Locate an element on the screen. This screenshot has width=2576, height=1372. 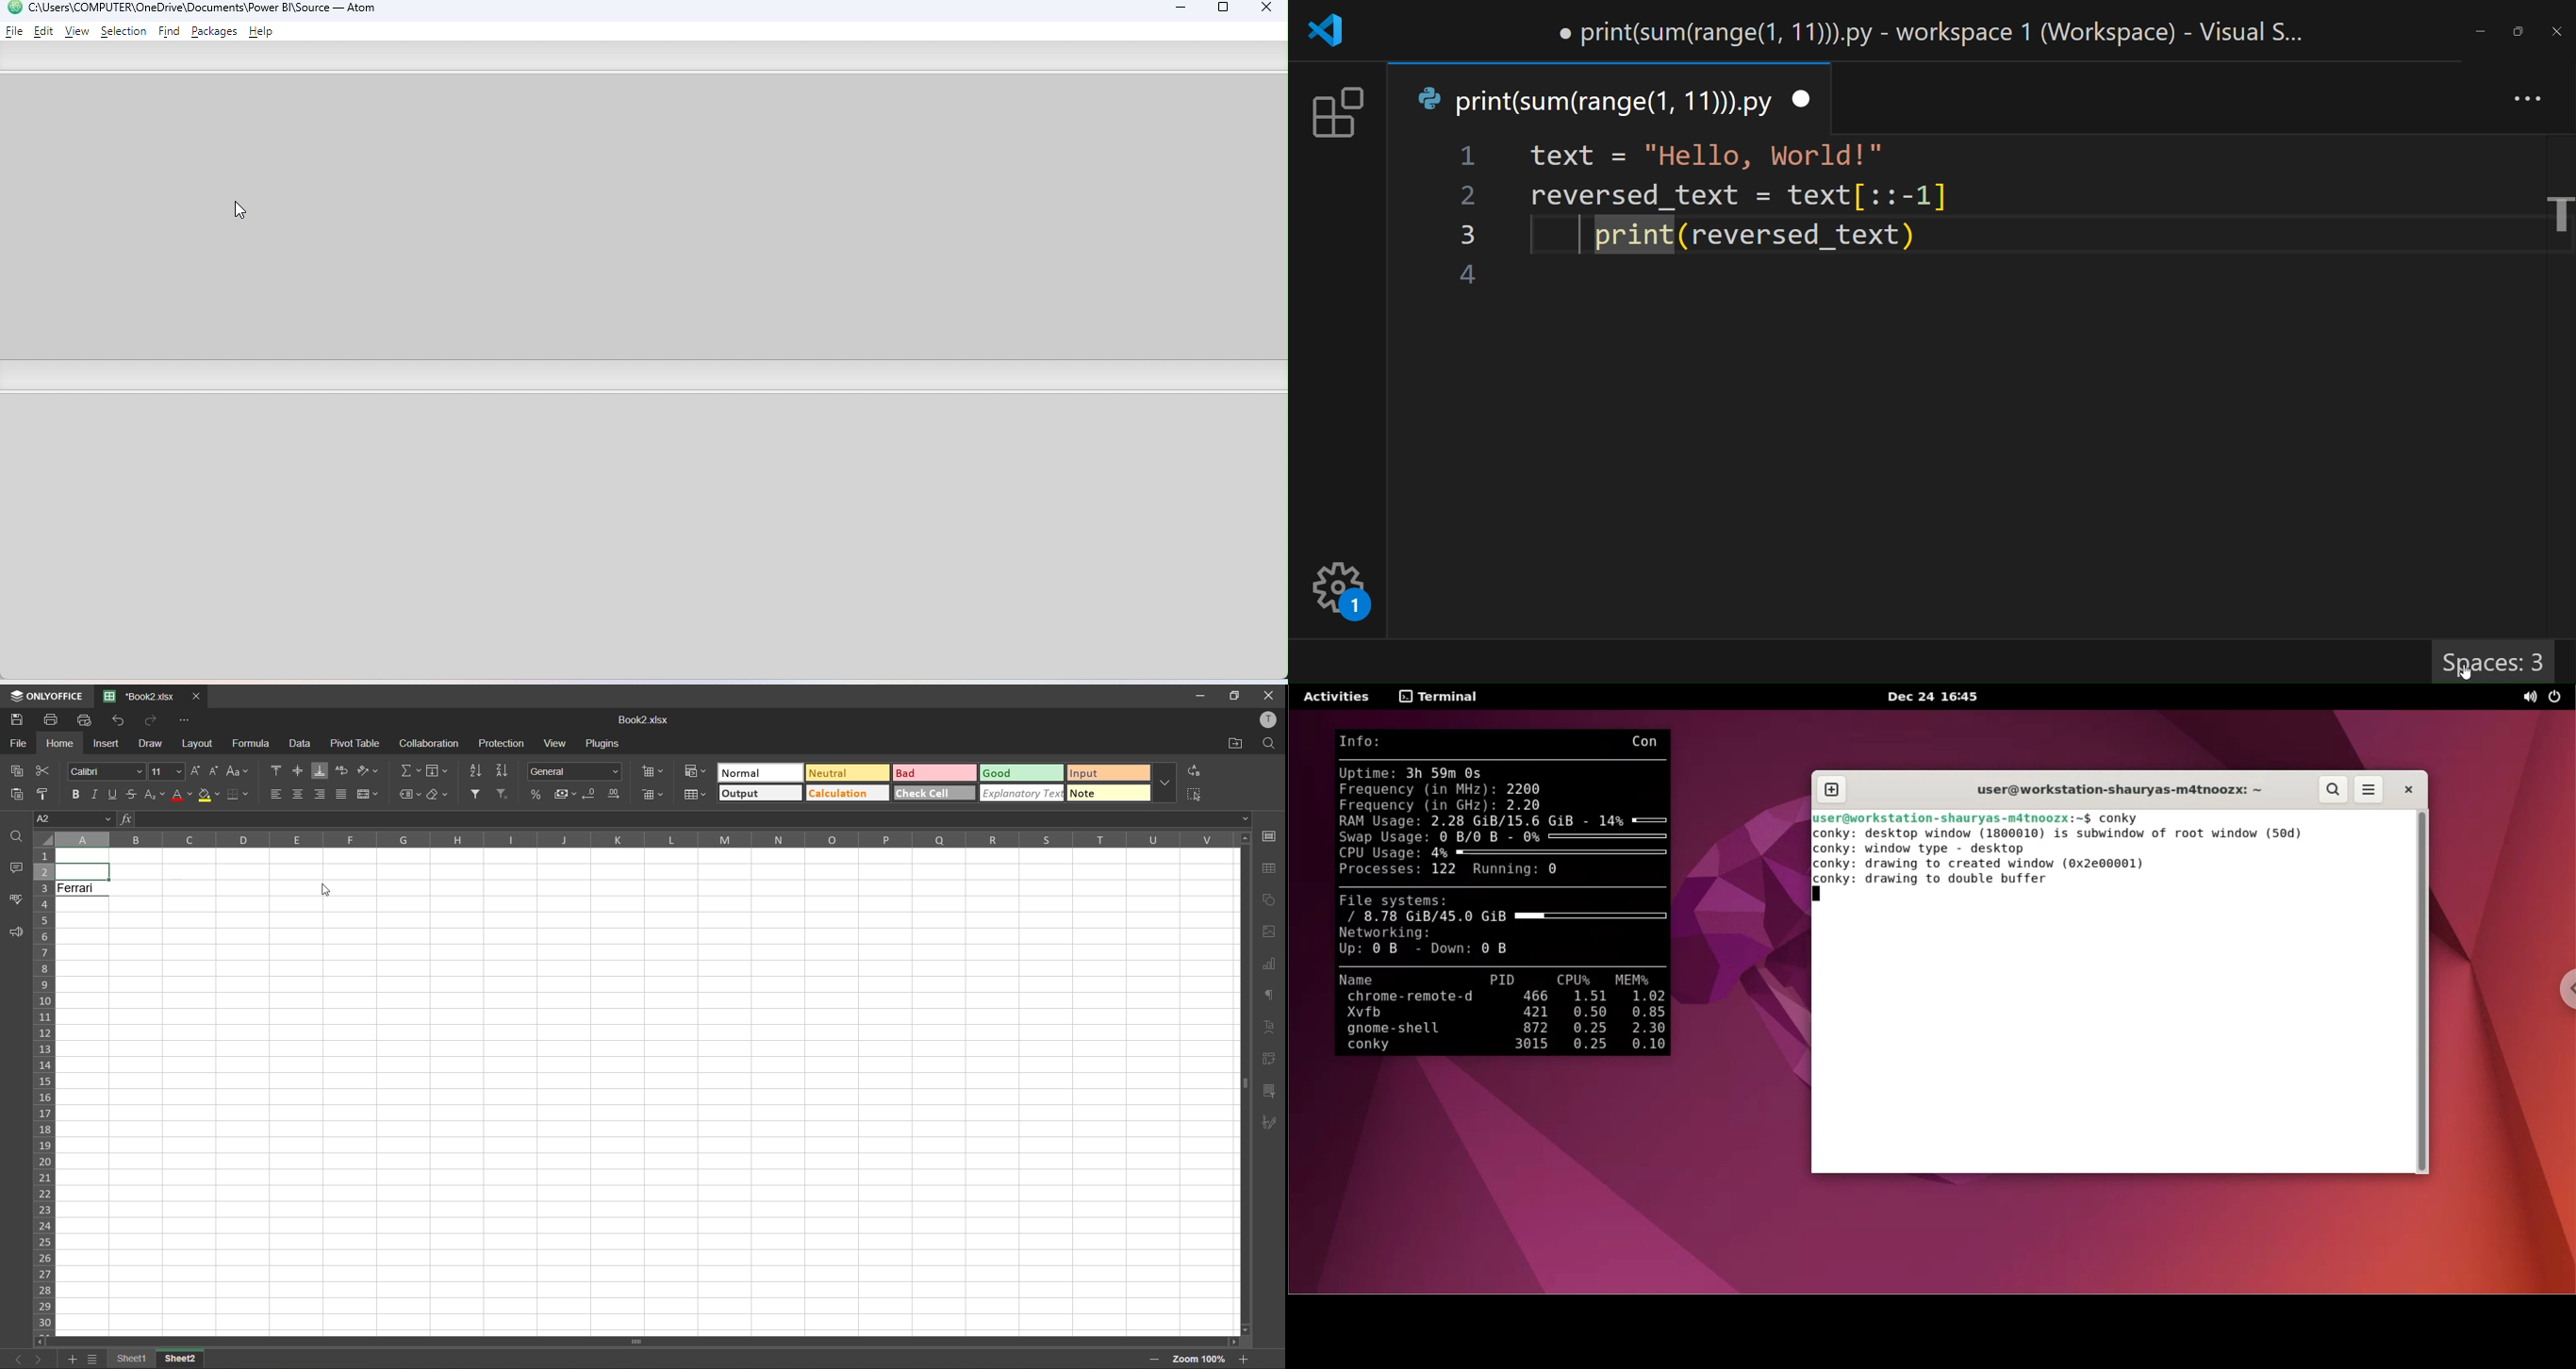
plugins is located at coordinates (601, 745).